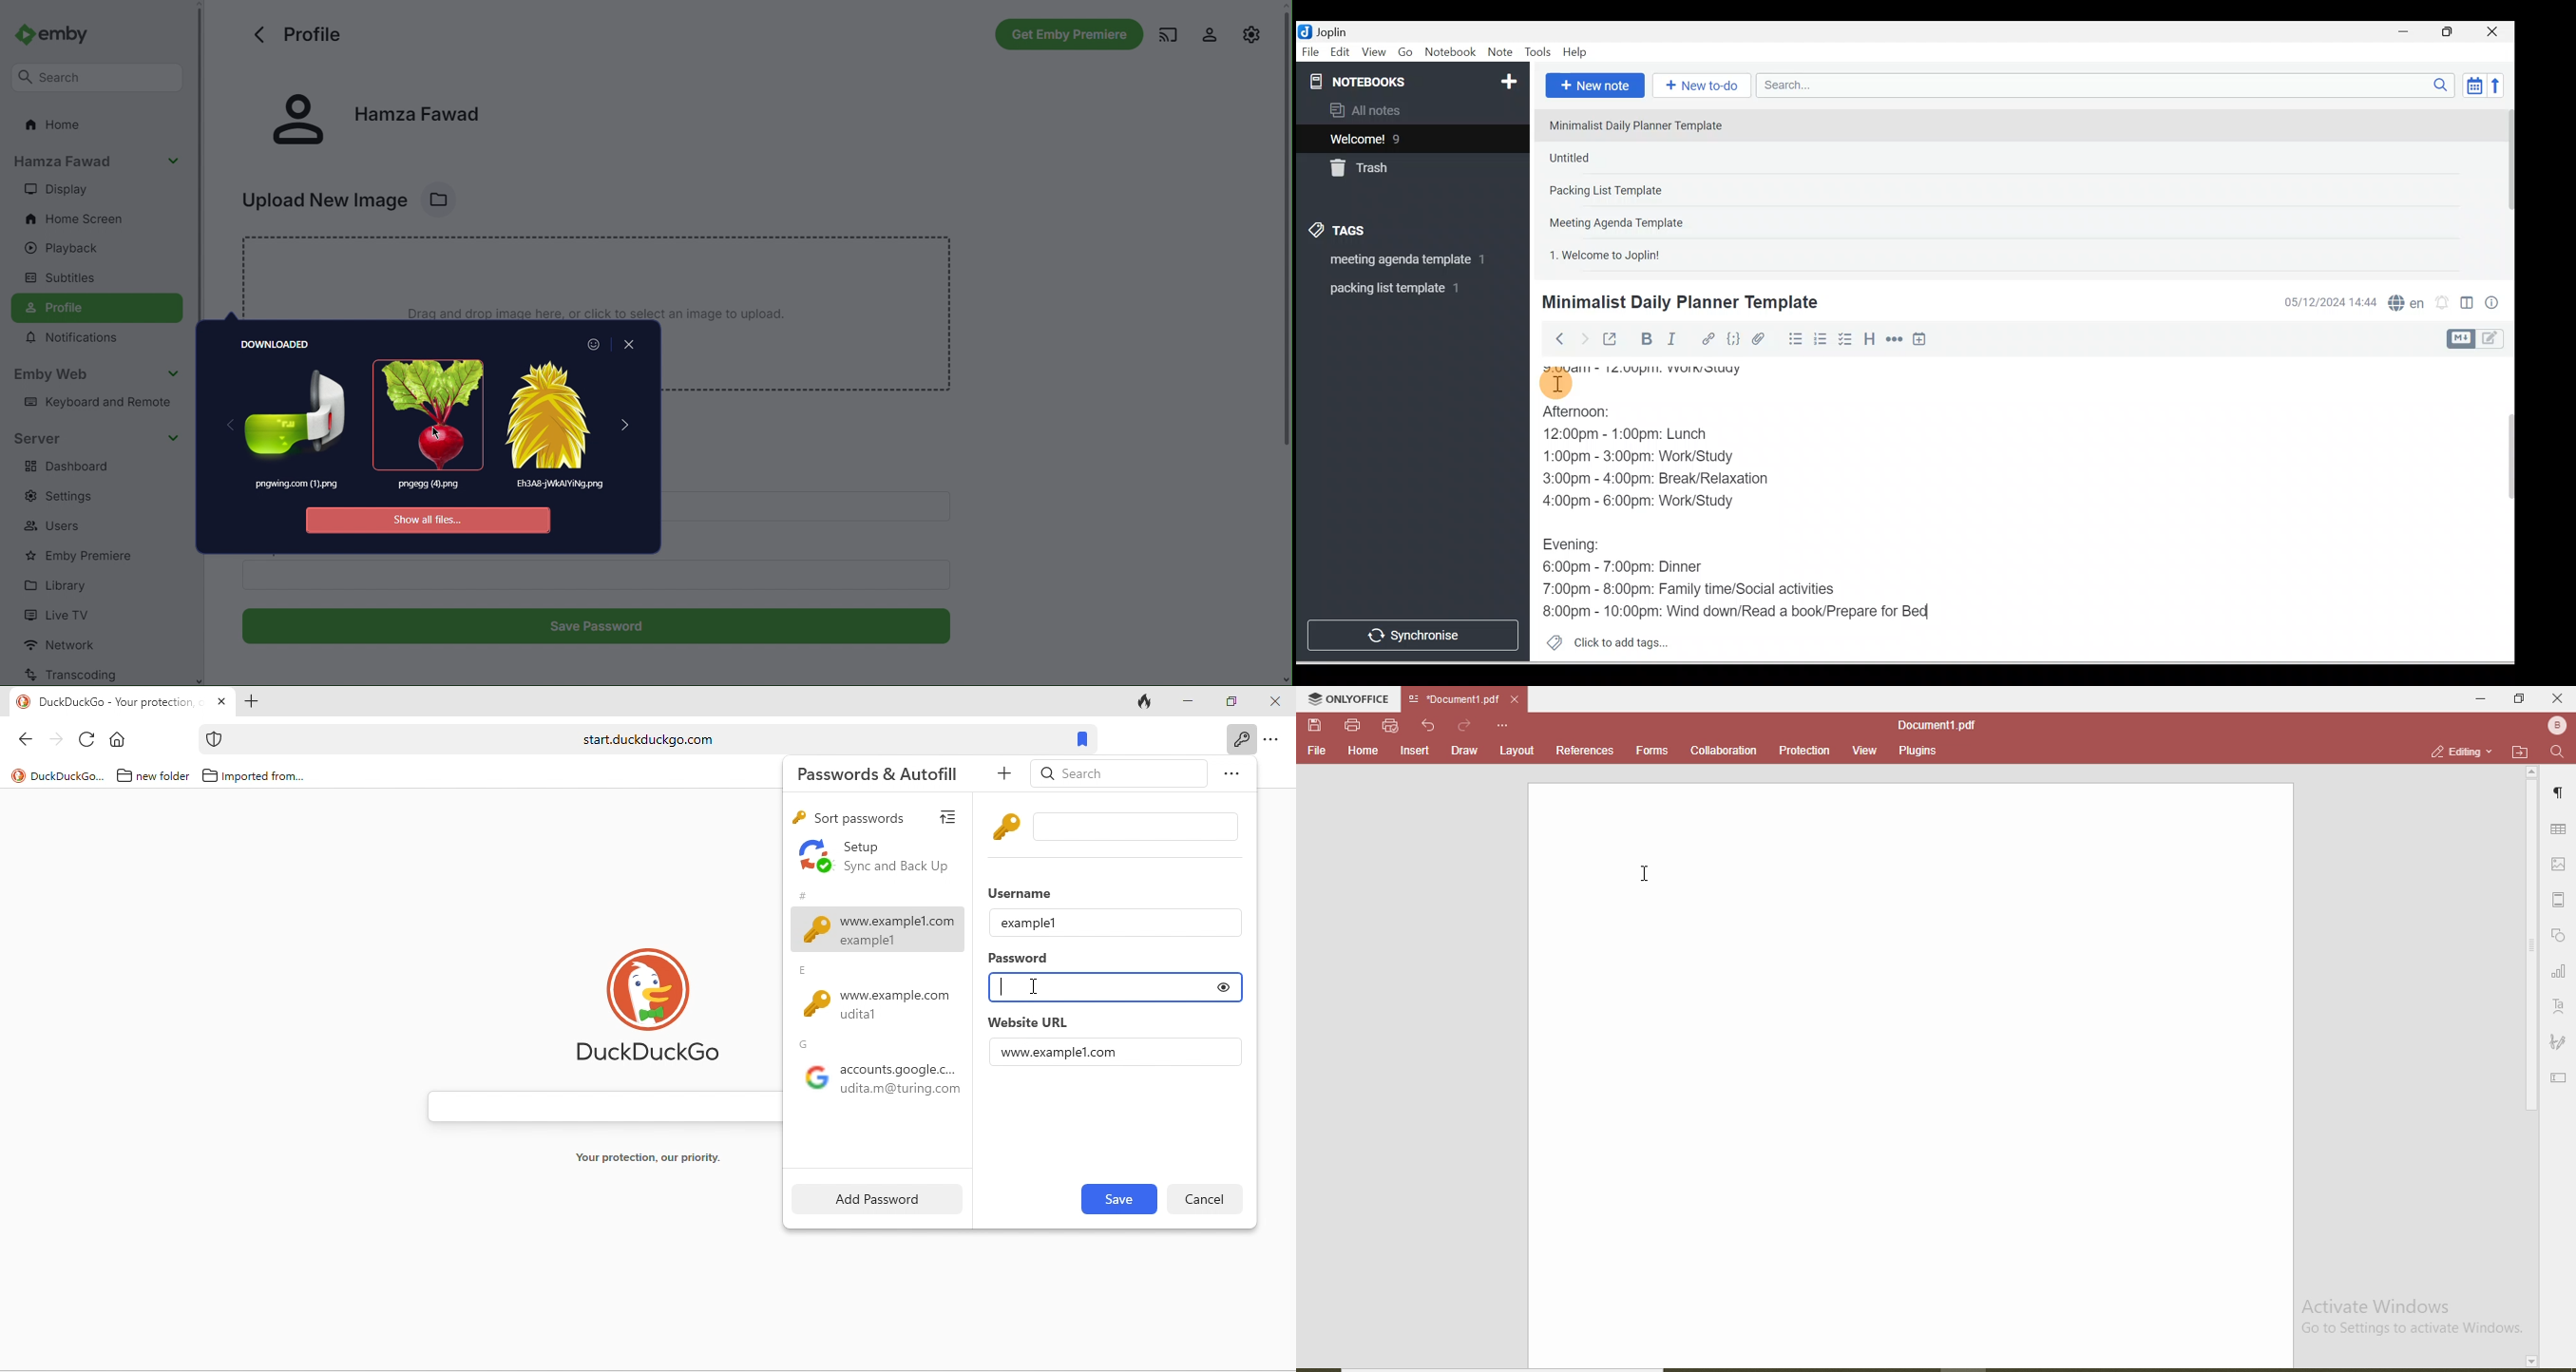 Image resolution: width=2576 pixels, height=1372 pixels. Describe the element at coordinates (1374, 53) in the screenshot. I see `View` at that location.